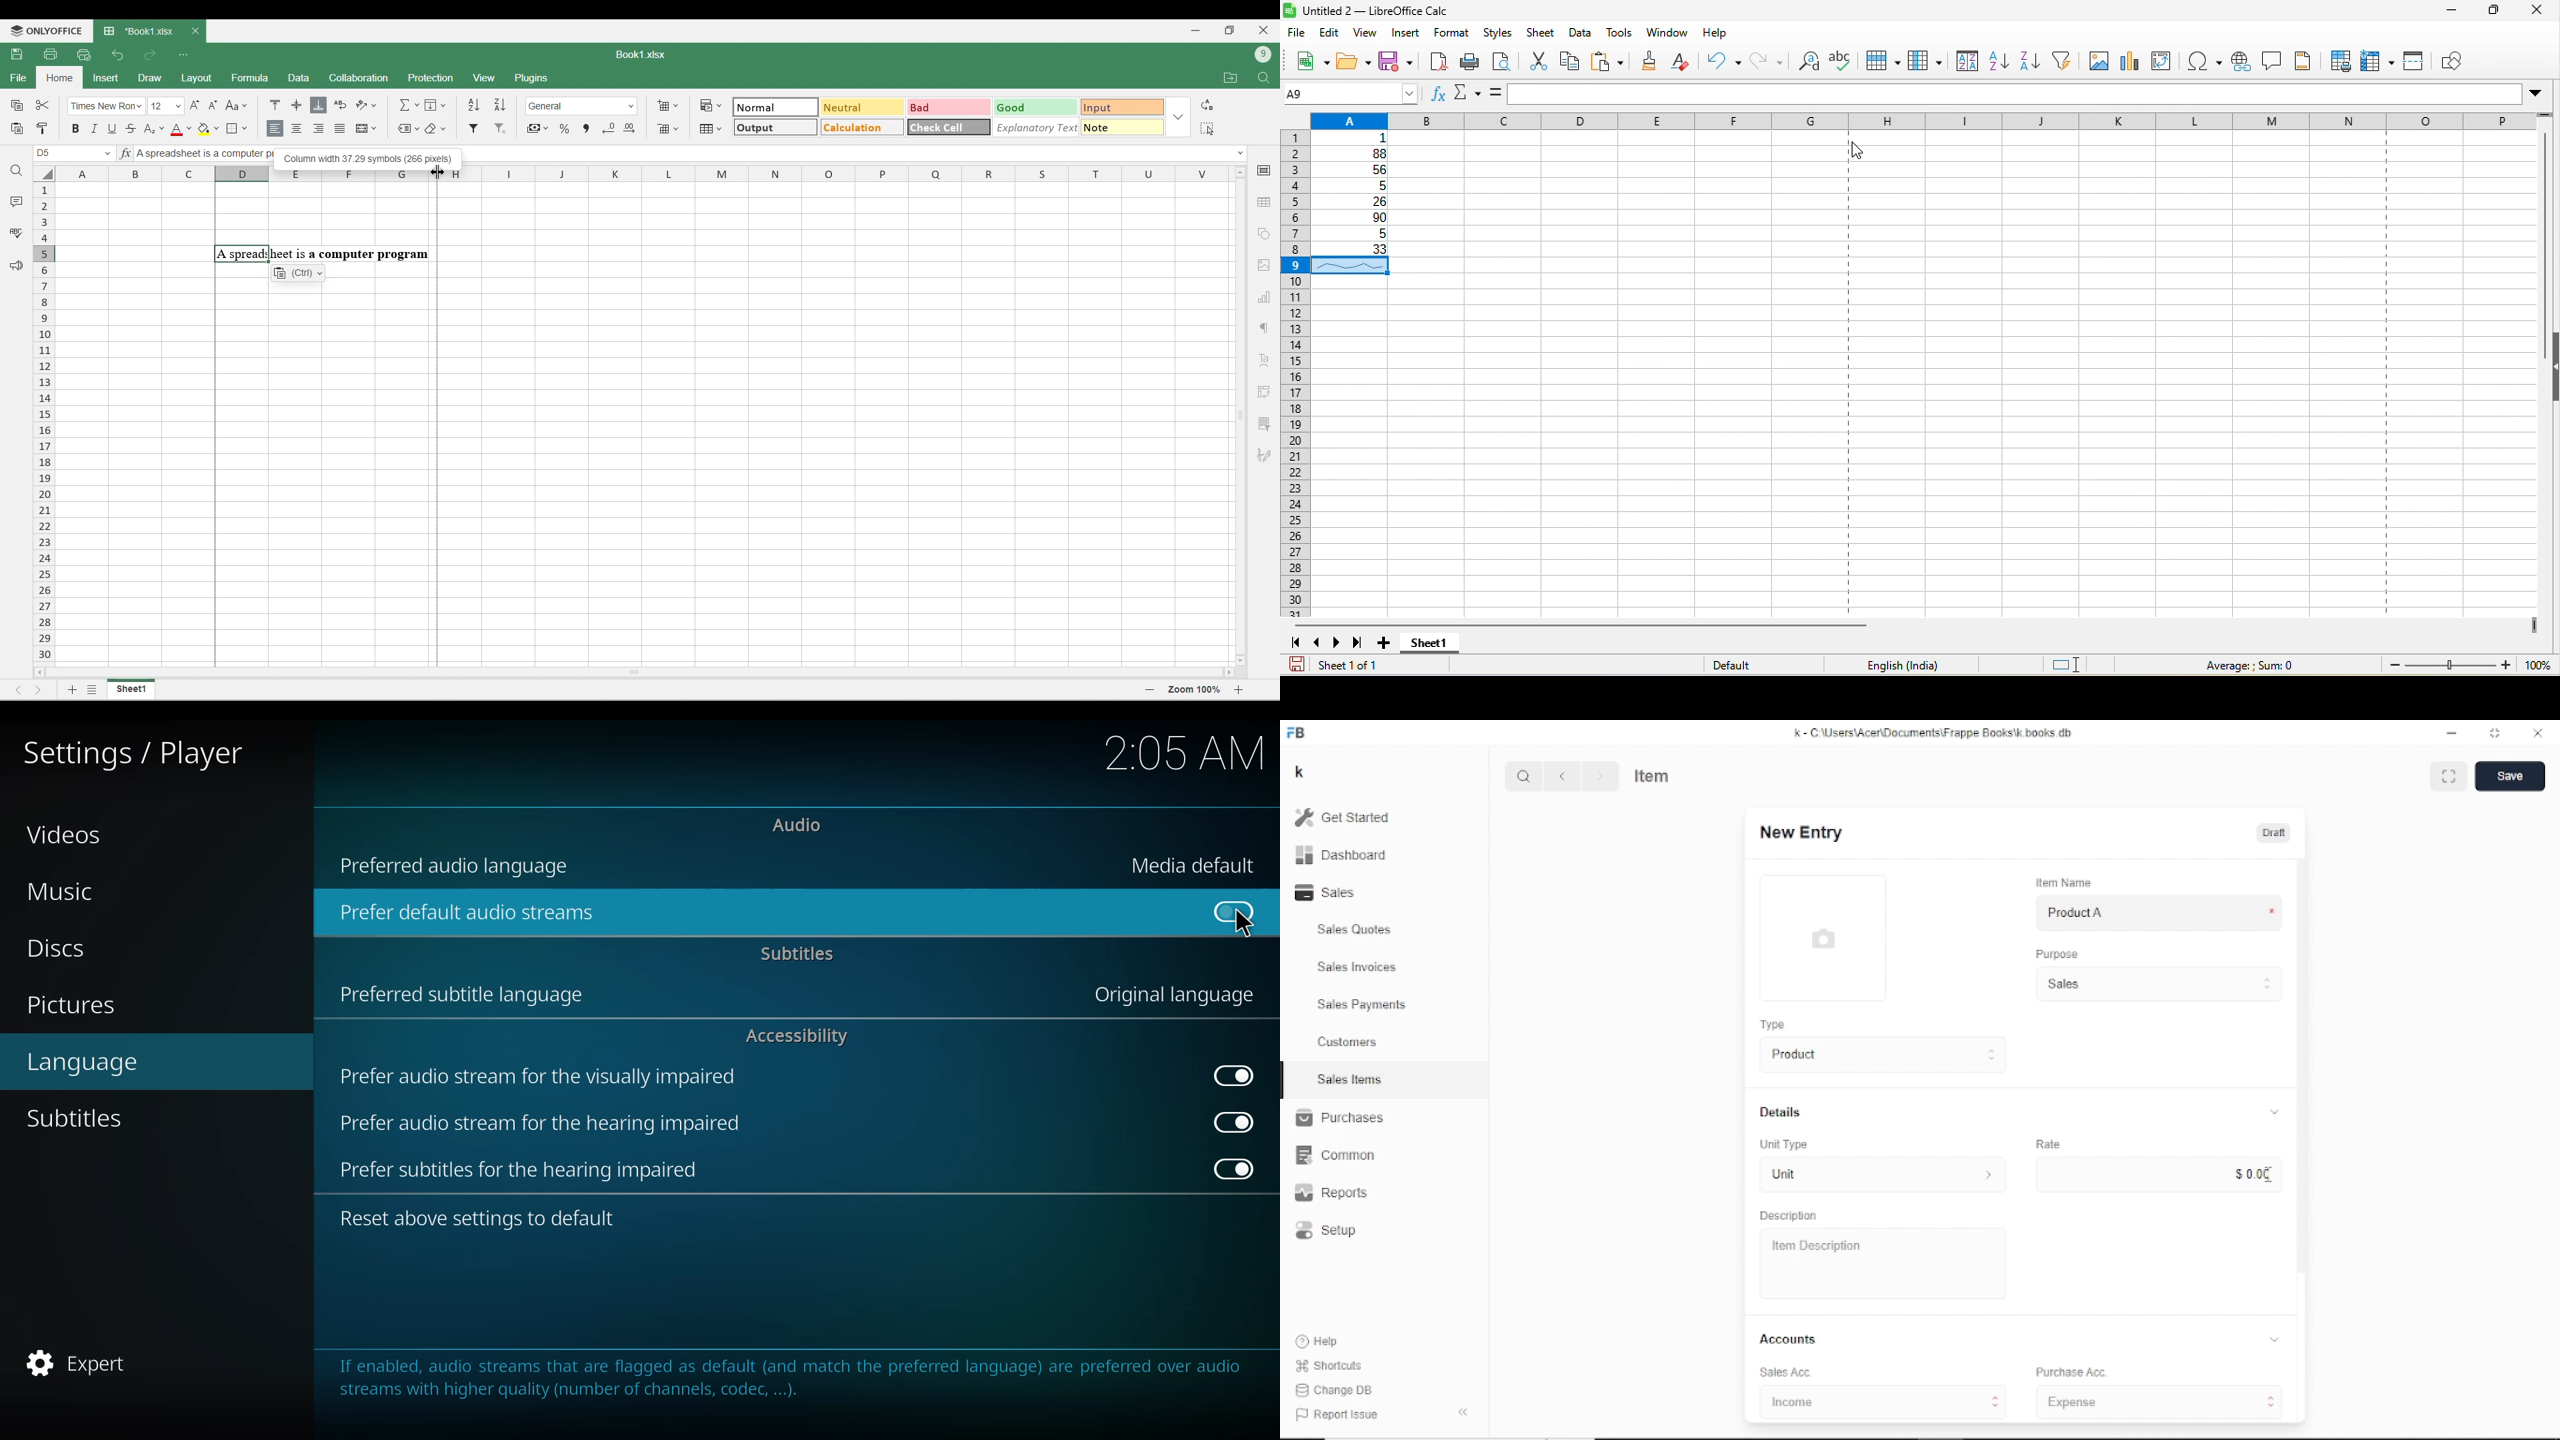 Image resolution: width=2576 pixels, height=1456 pixels. What do you see at coordinates (50, 53) in the screenshot?
I see `Print file` at bounding box center [50, 53].